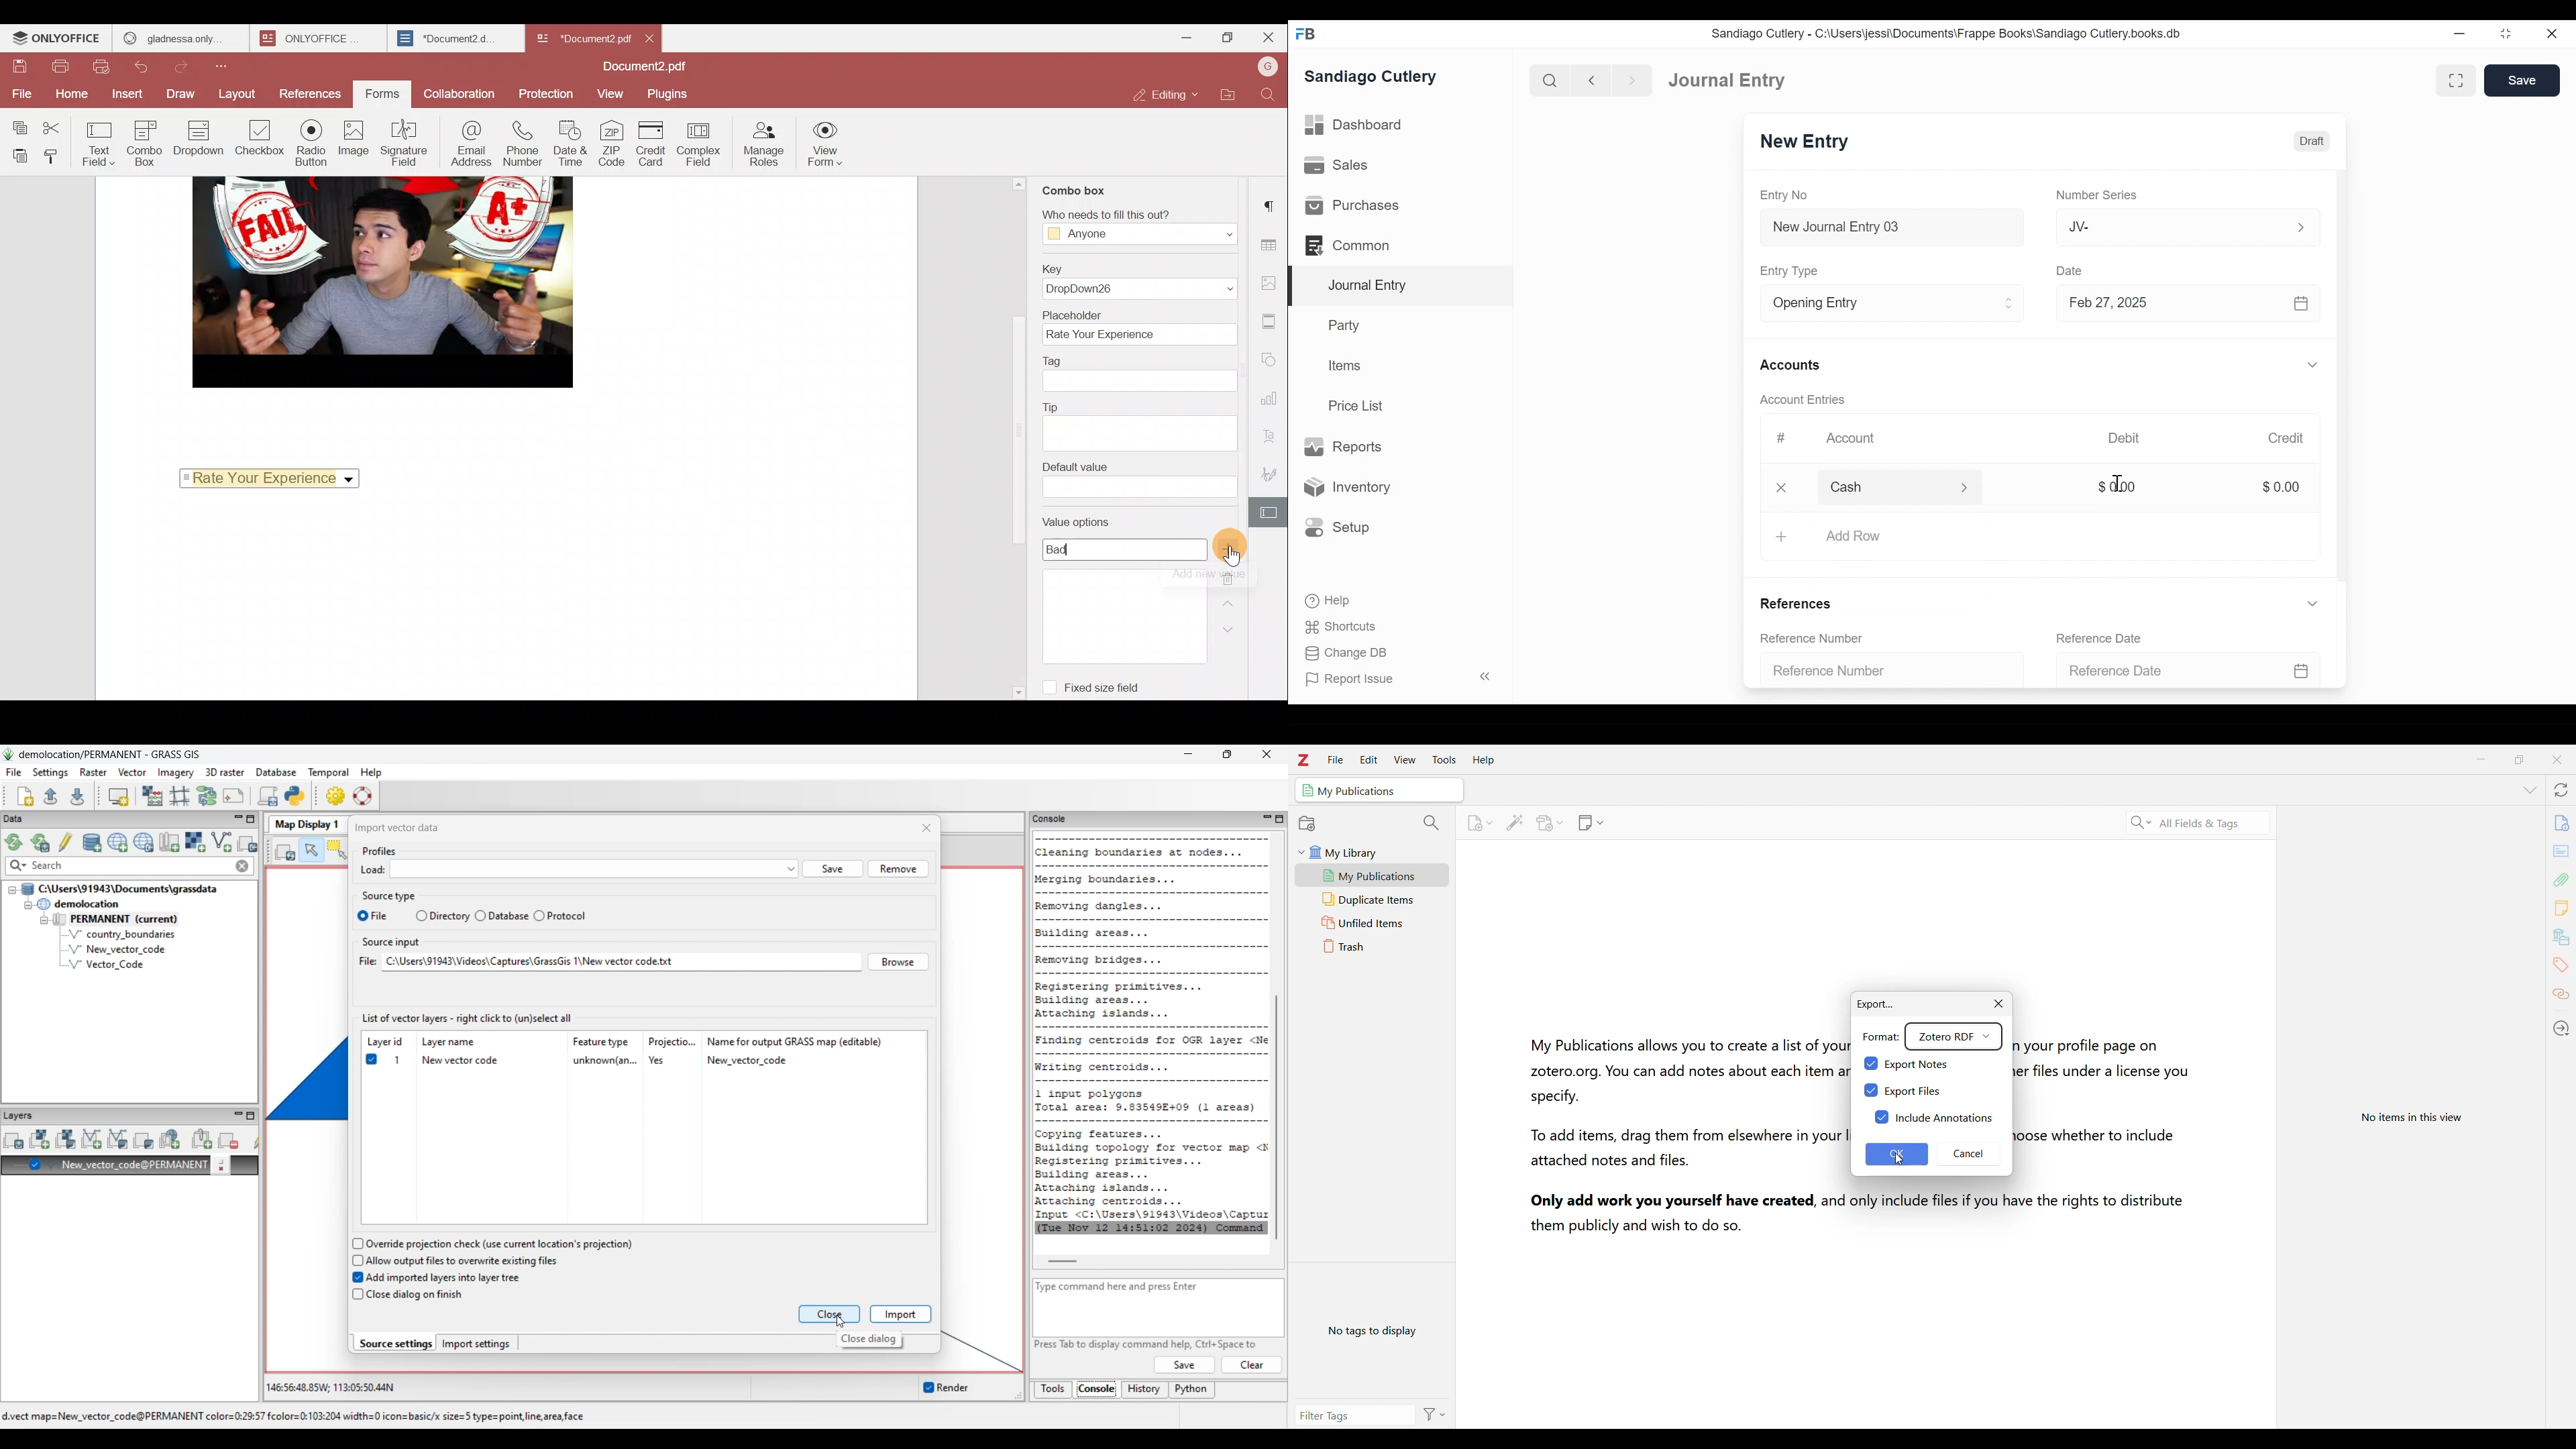 The height and width of the screenshot is (1456, 2576). I want to click on Add item/s by Identifier, so click(1514, 822).